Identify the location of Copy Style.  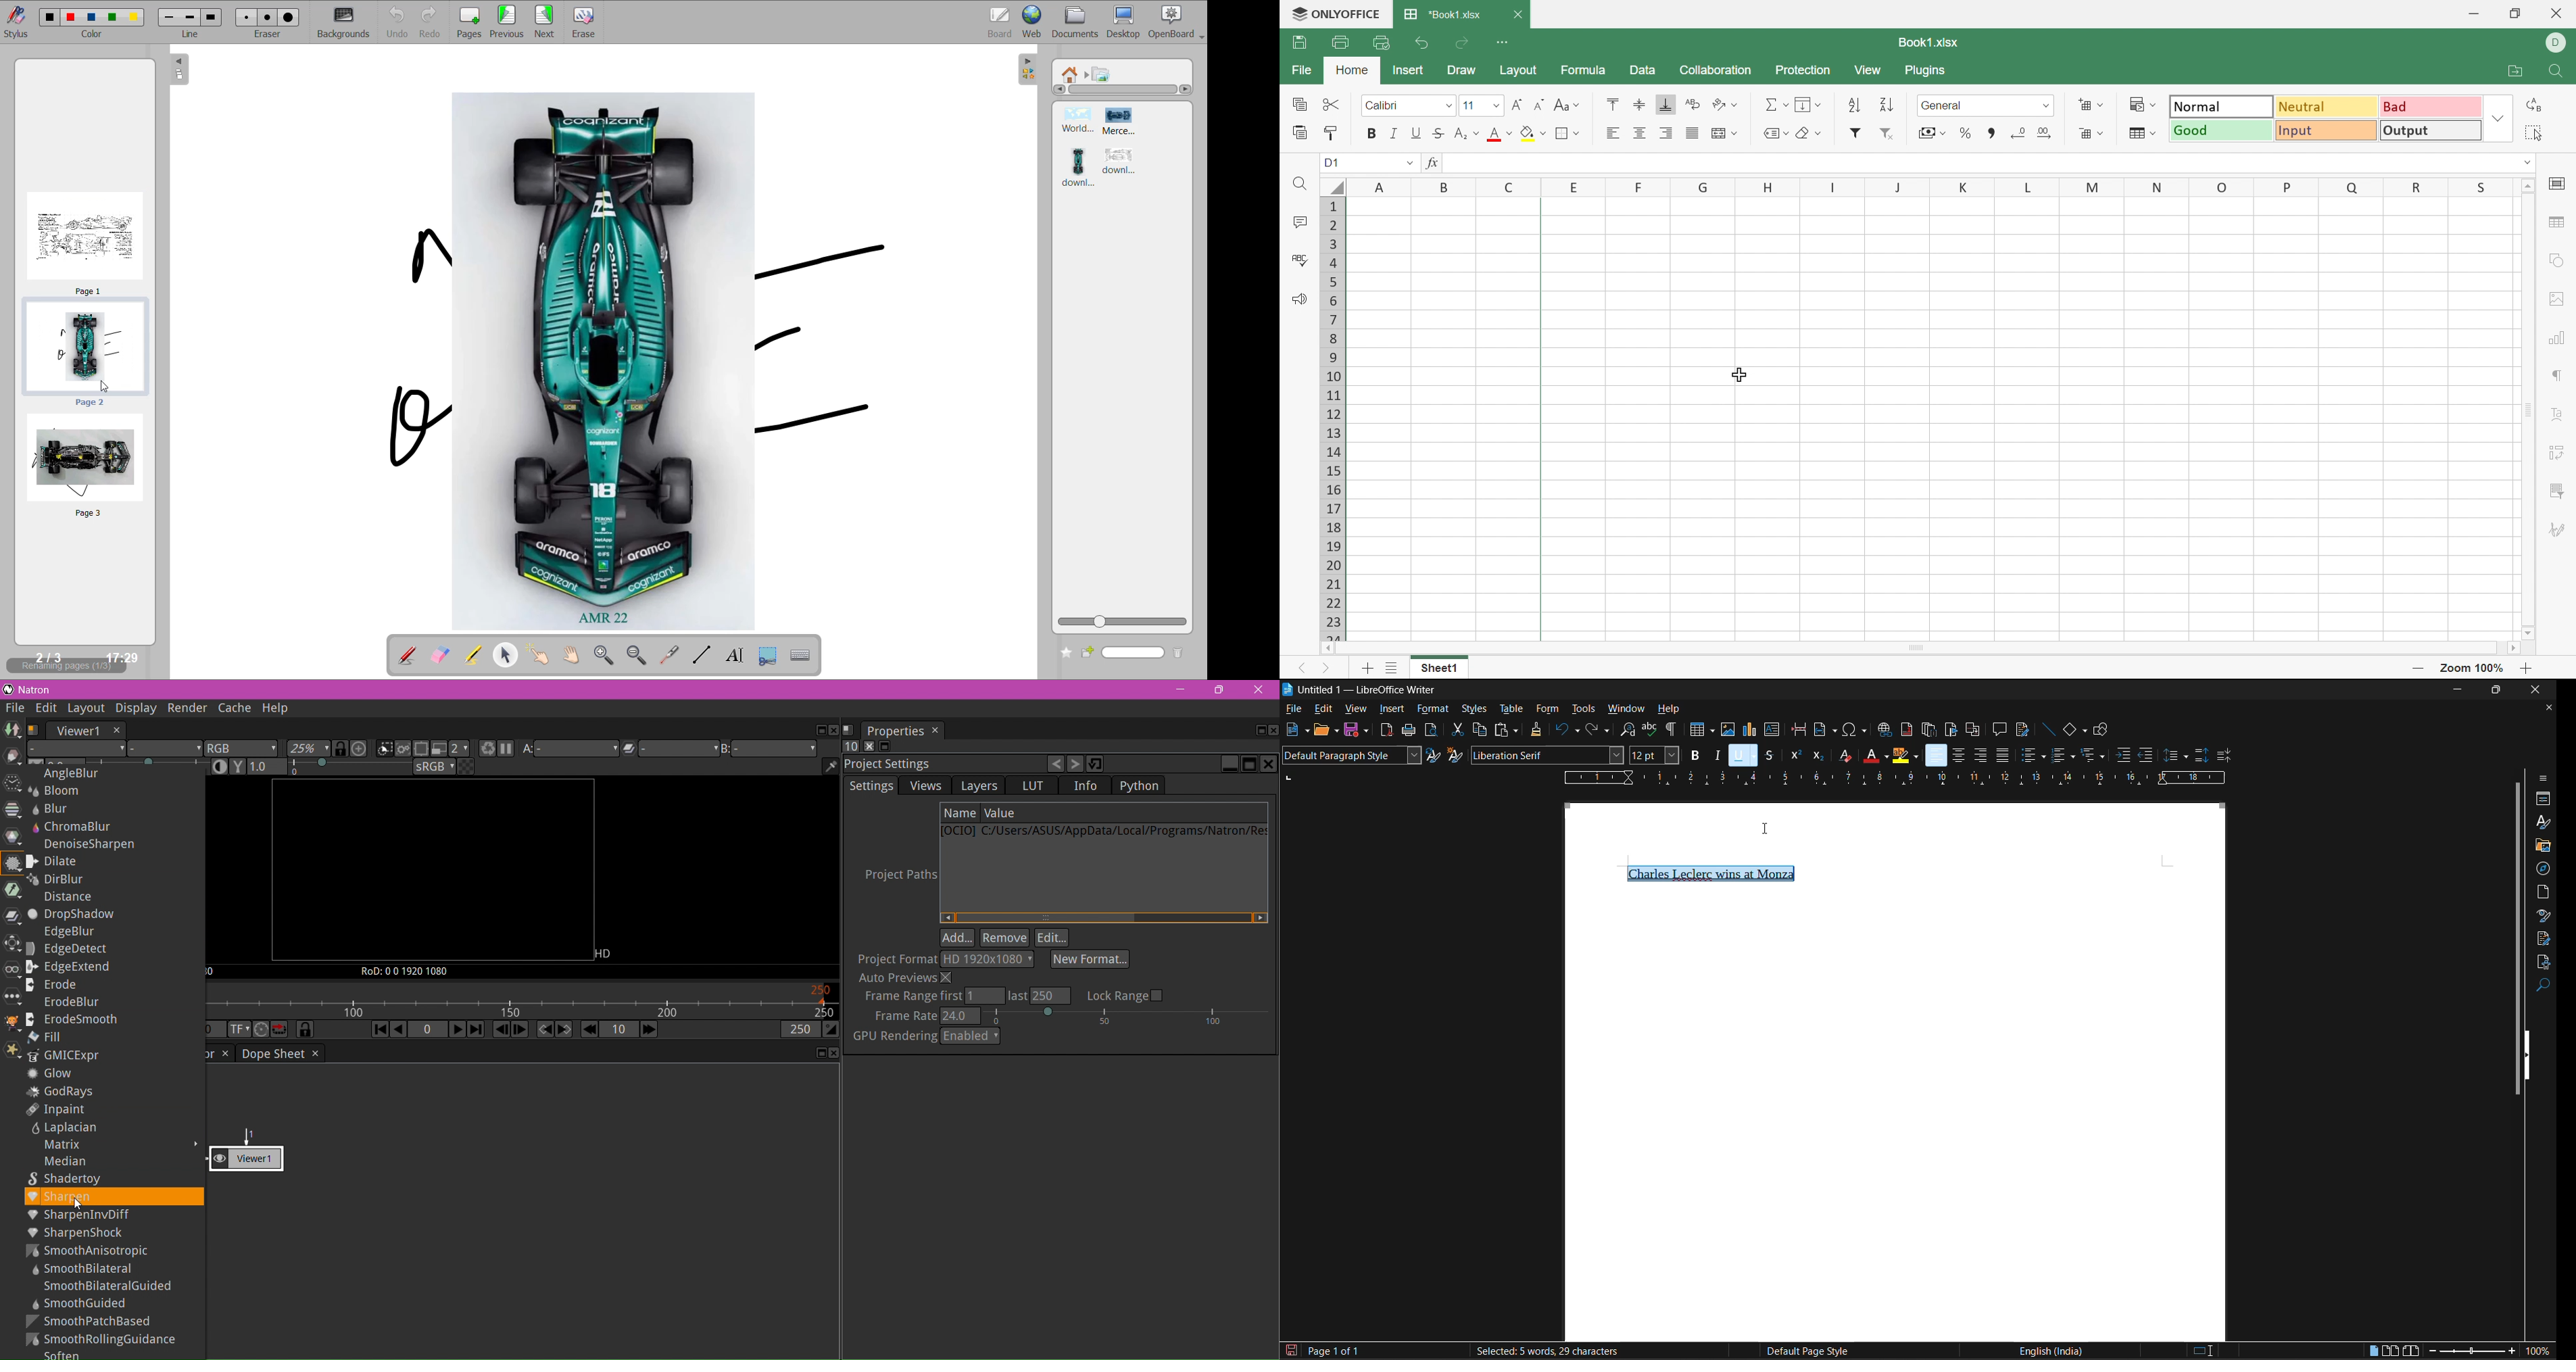
(1332, 134).